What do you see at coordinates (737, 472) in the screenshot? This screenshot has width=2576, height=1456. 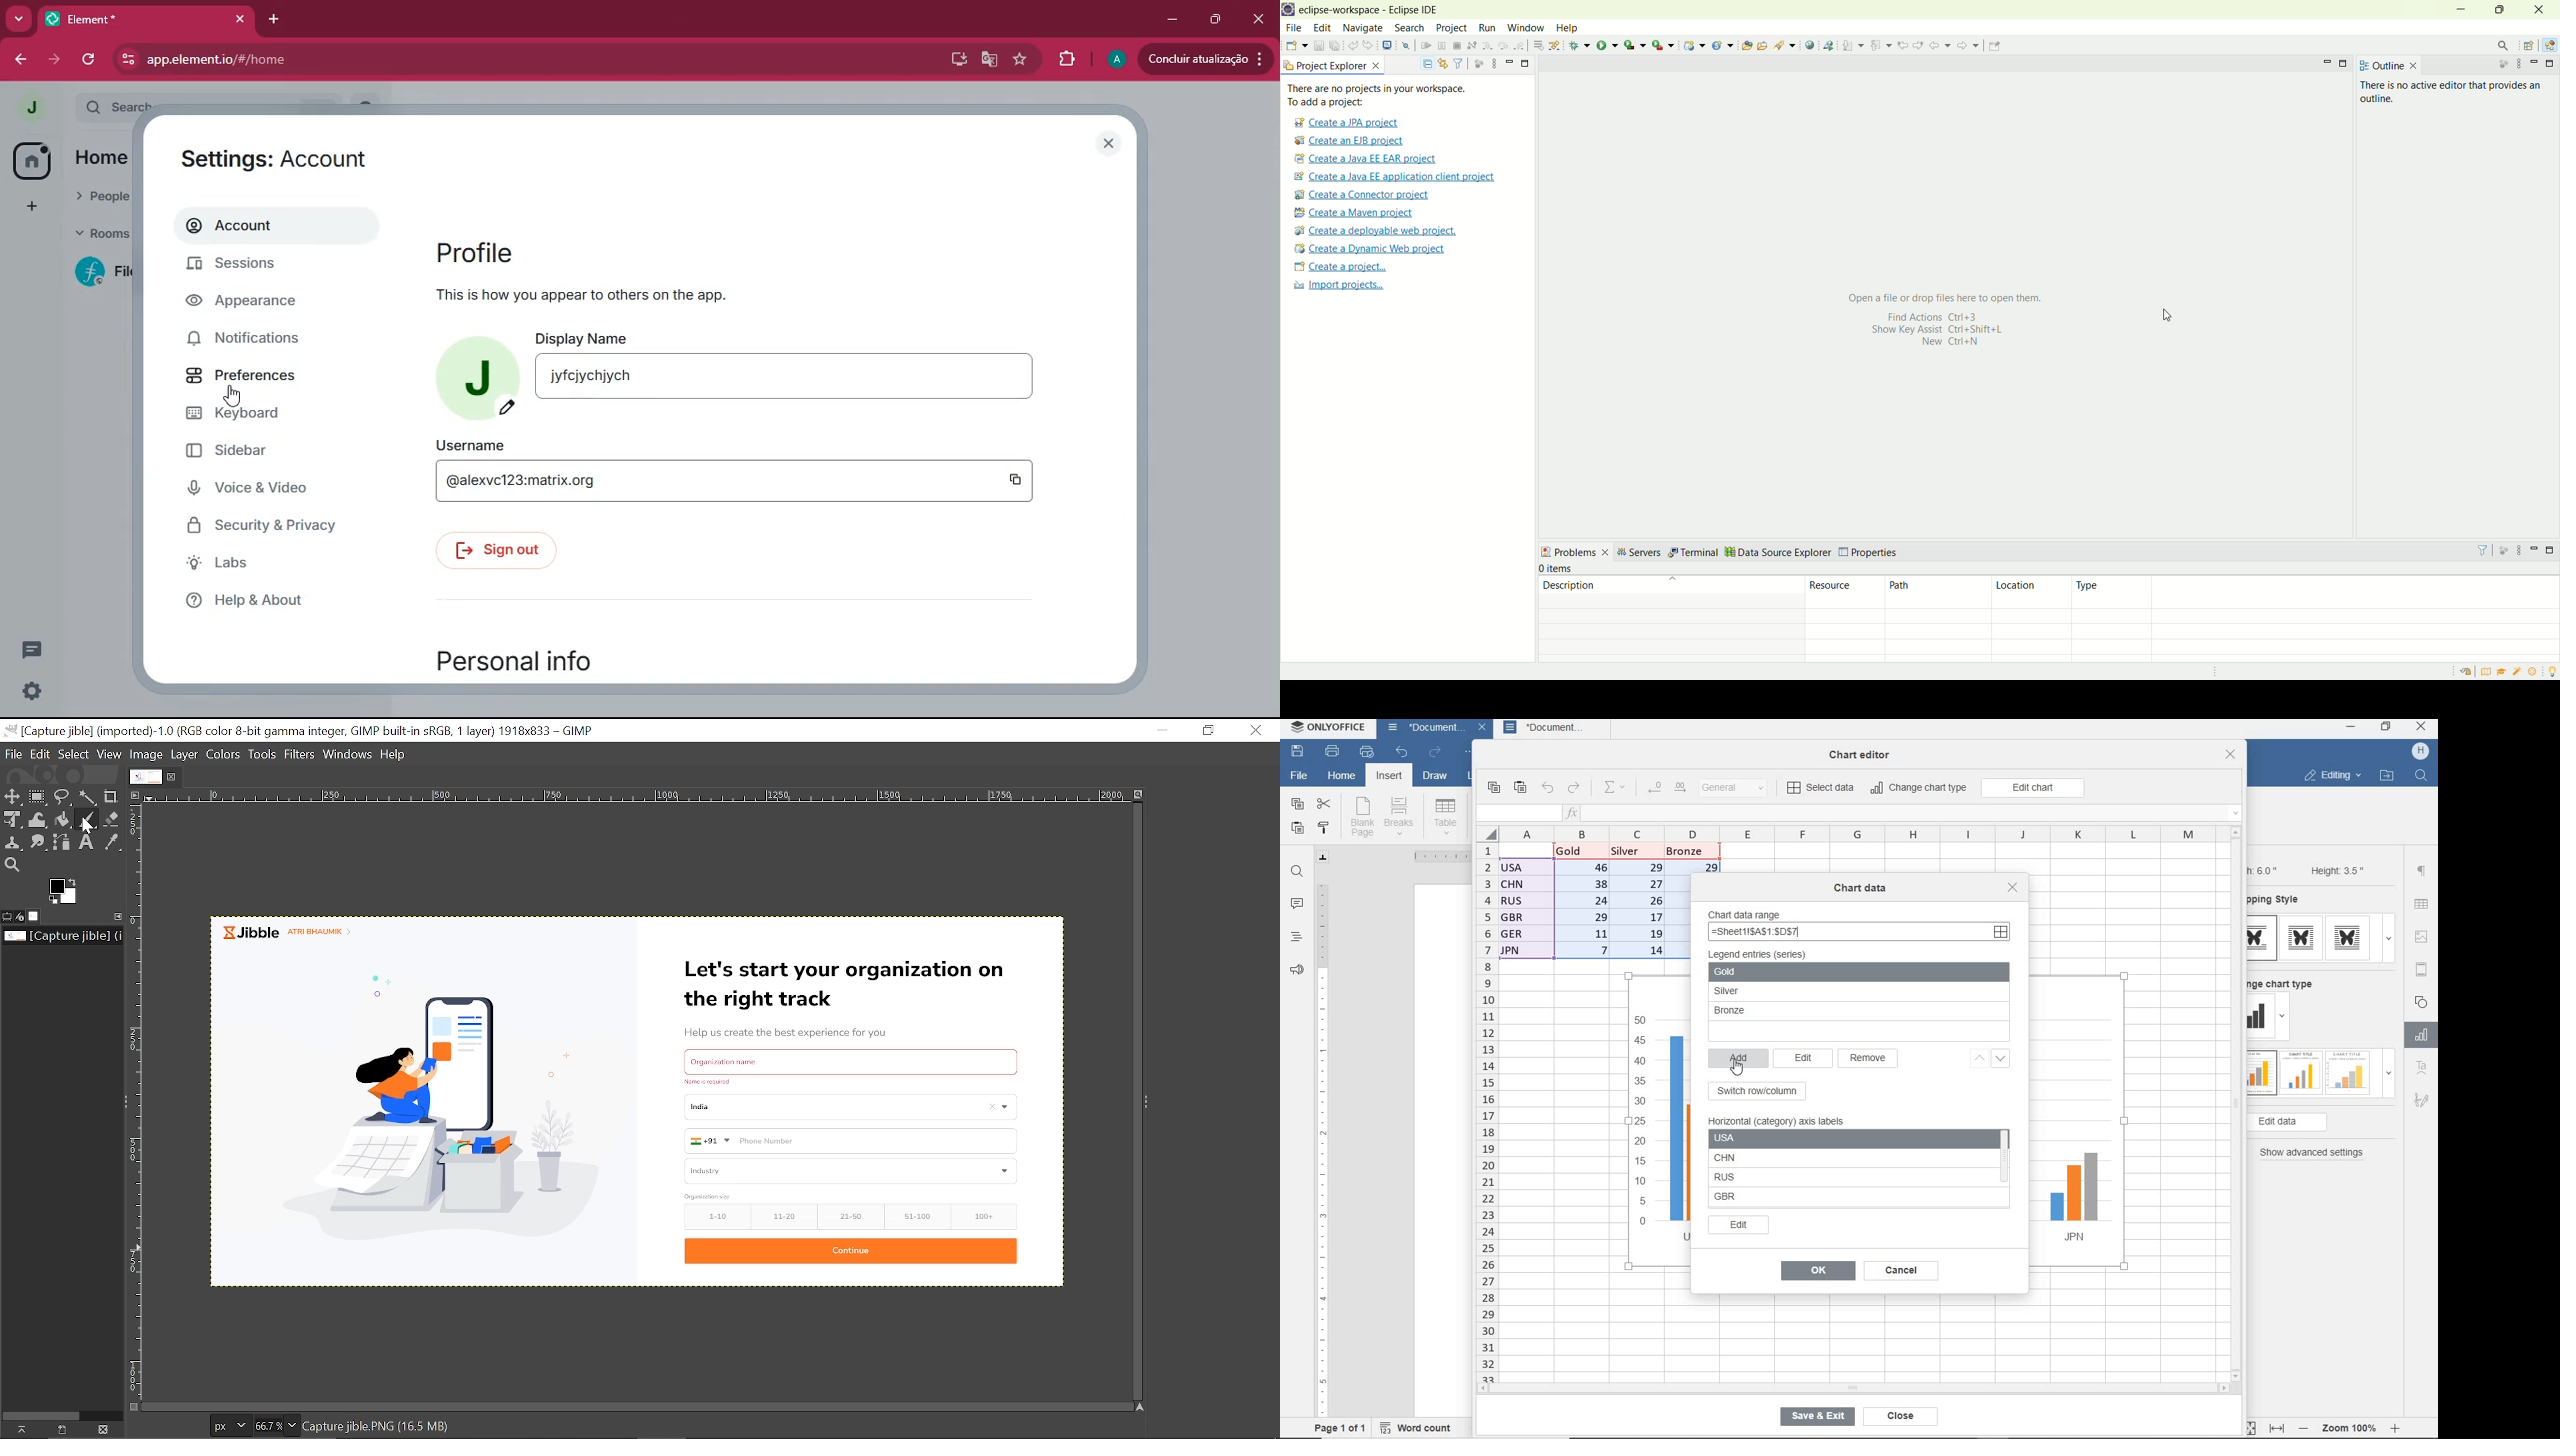 I see `username @alexvc123:matrix.org` at bounding box center [737, 472].